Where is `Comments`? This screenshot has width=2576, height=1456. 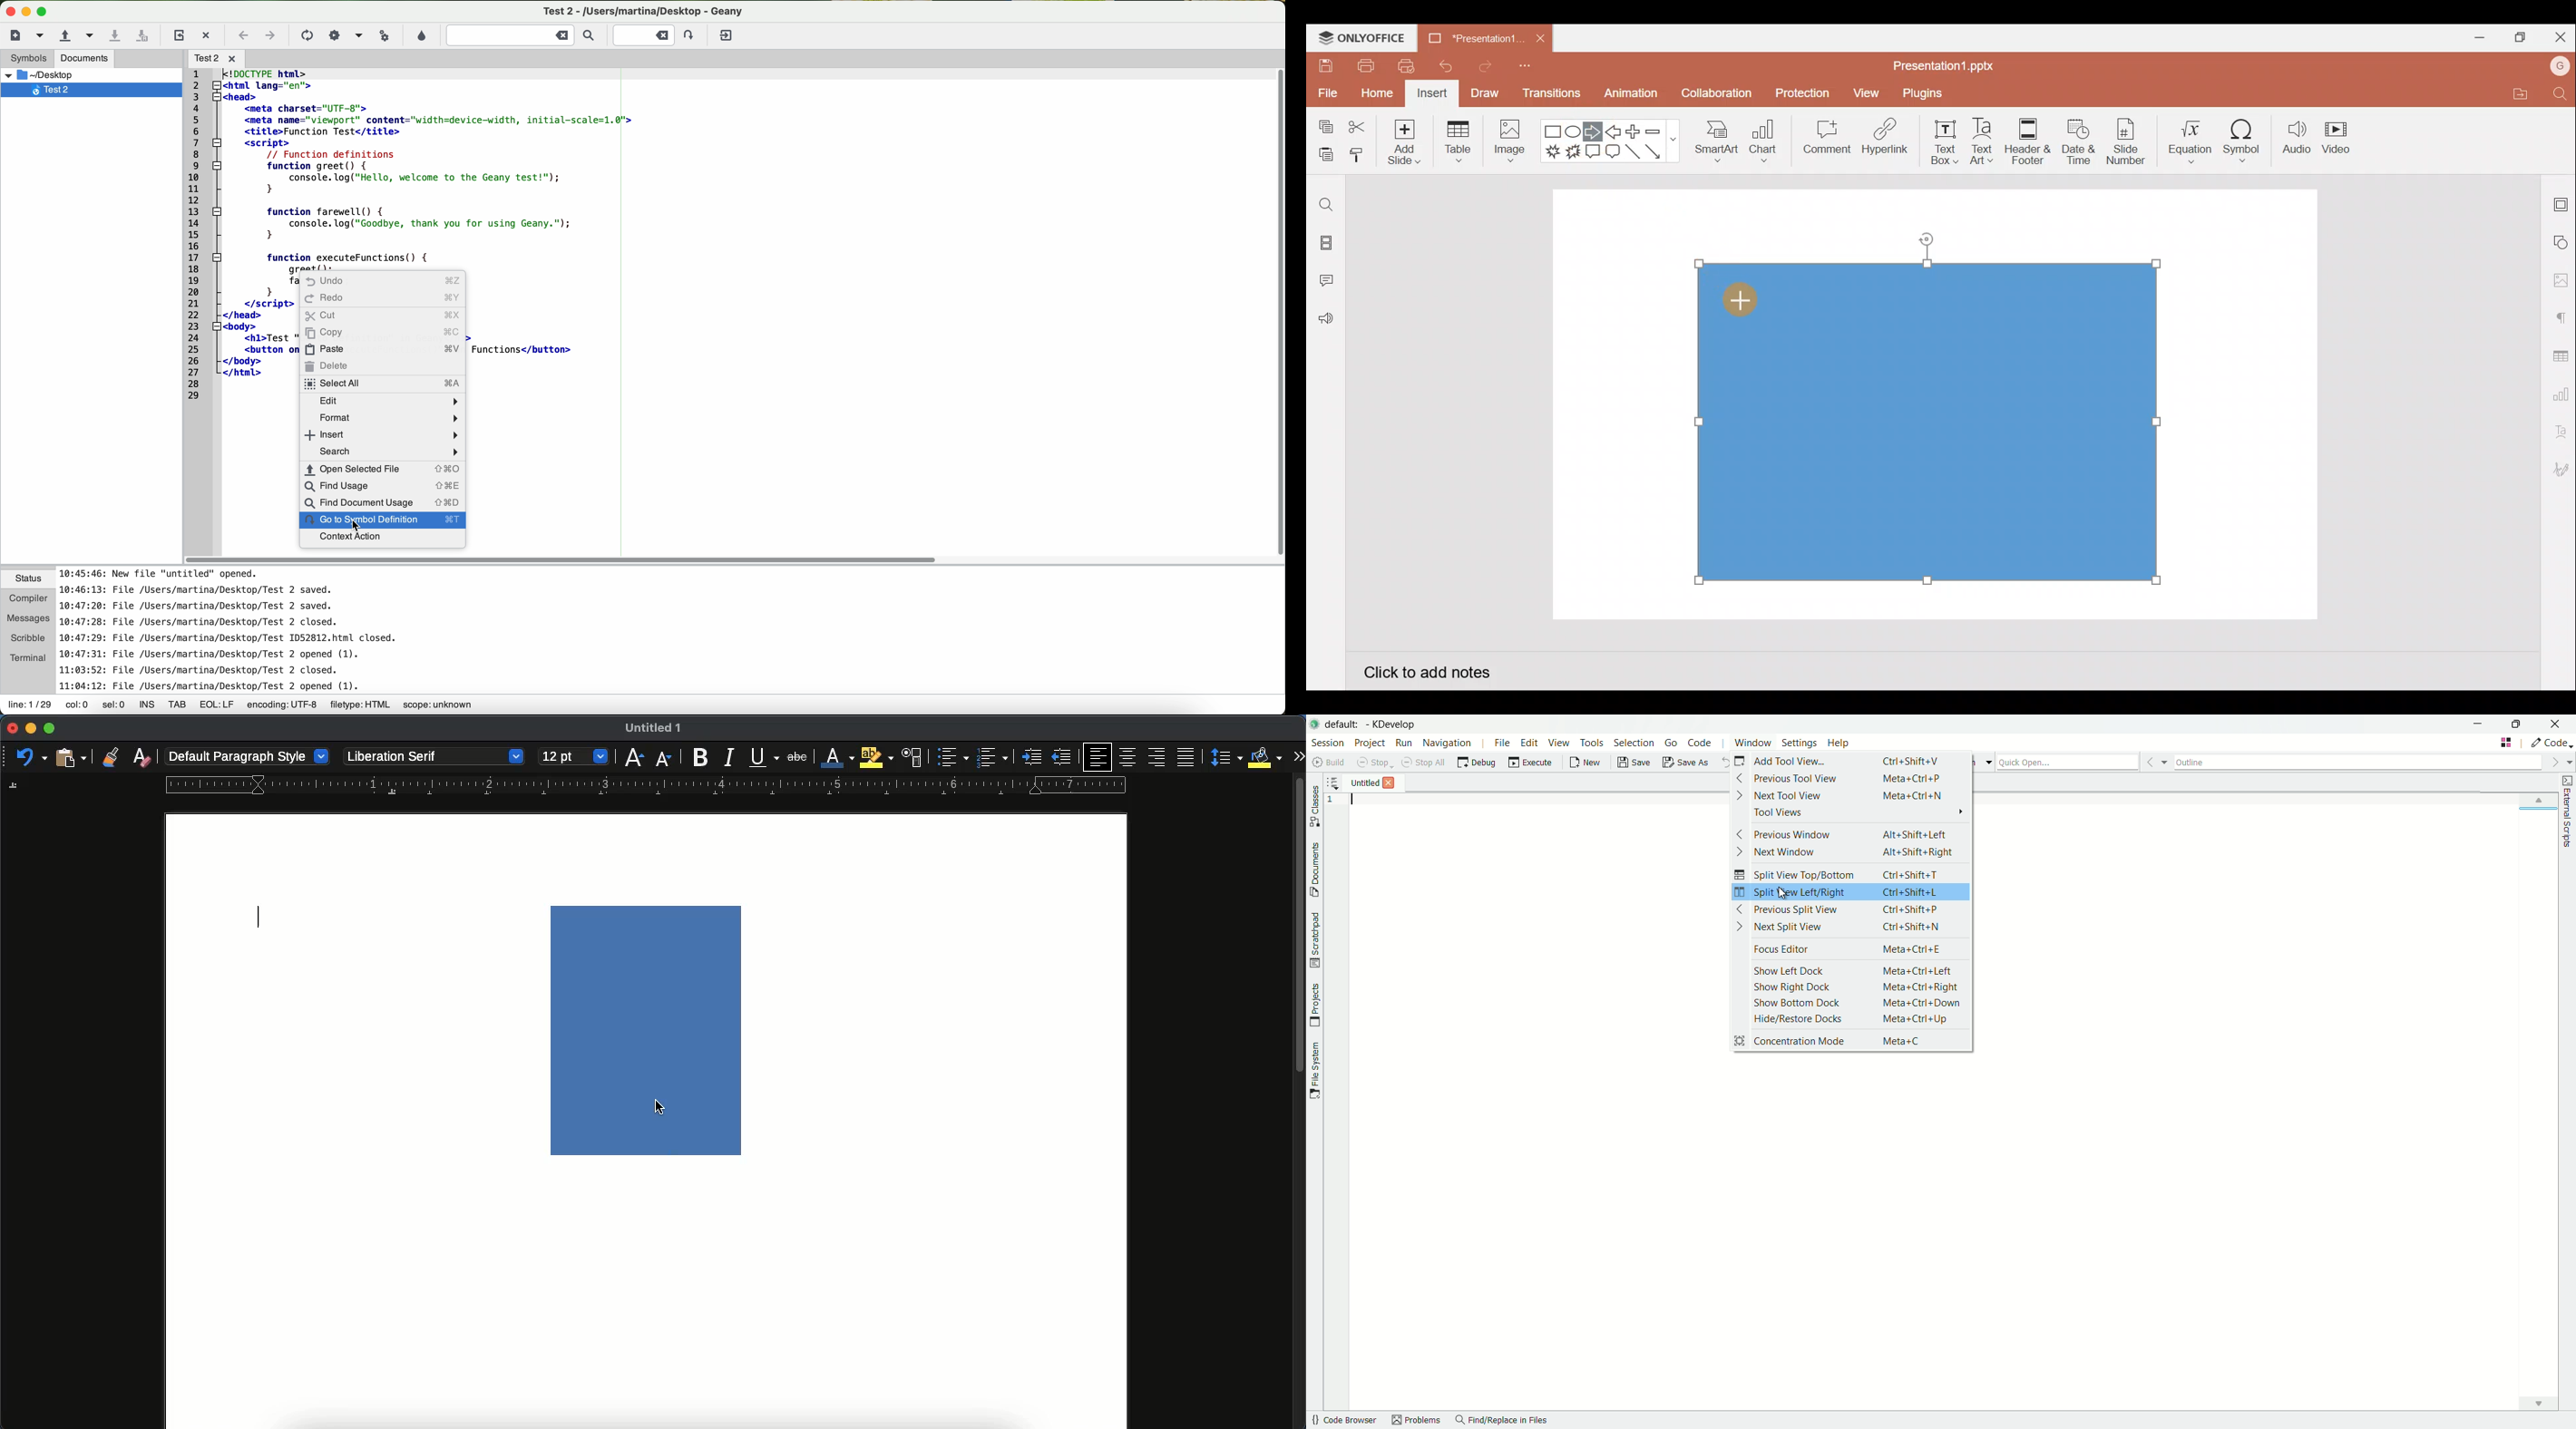
Comments is located at coordinates (1329, 282).